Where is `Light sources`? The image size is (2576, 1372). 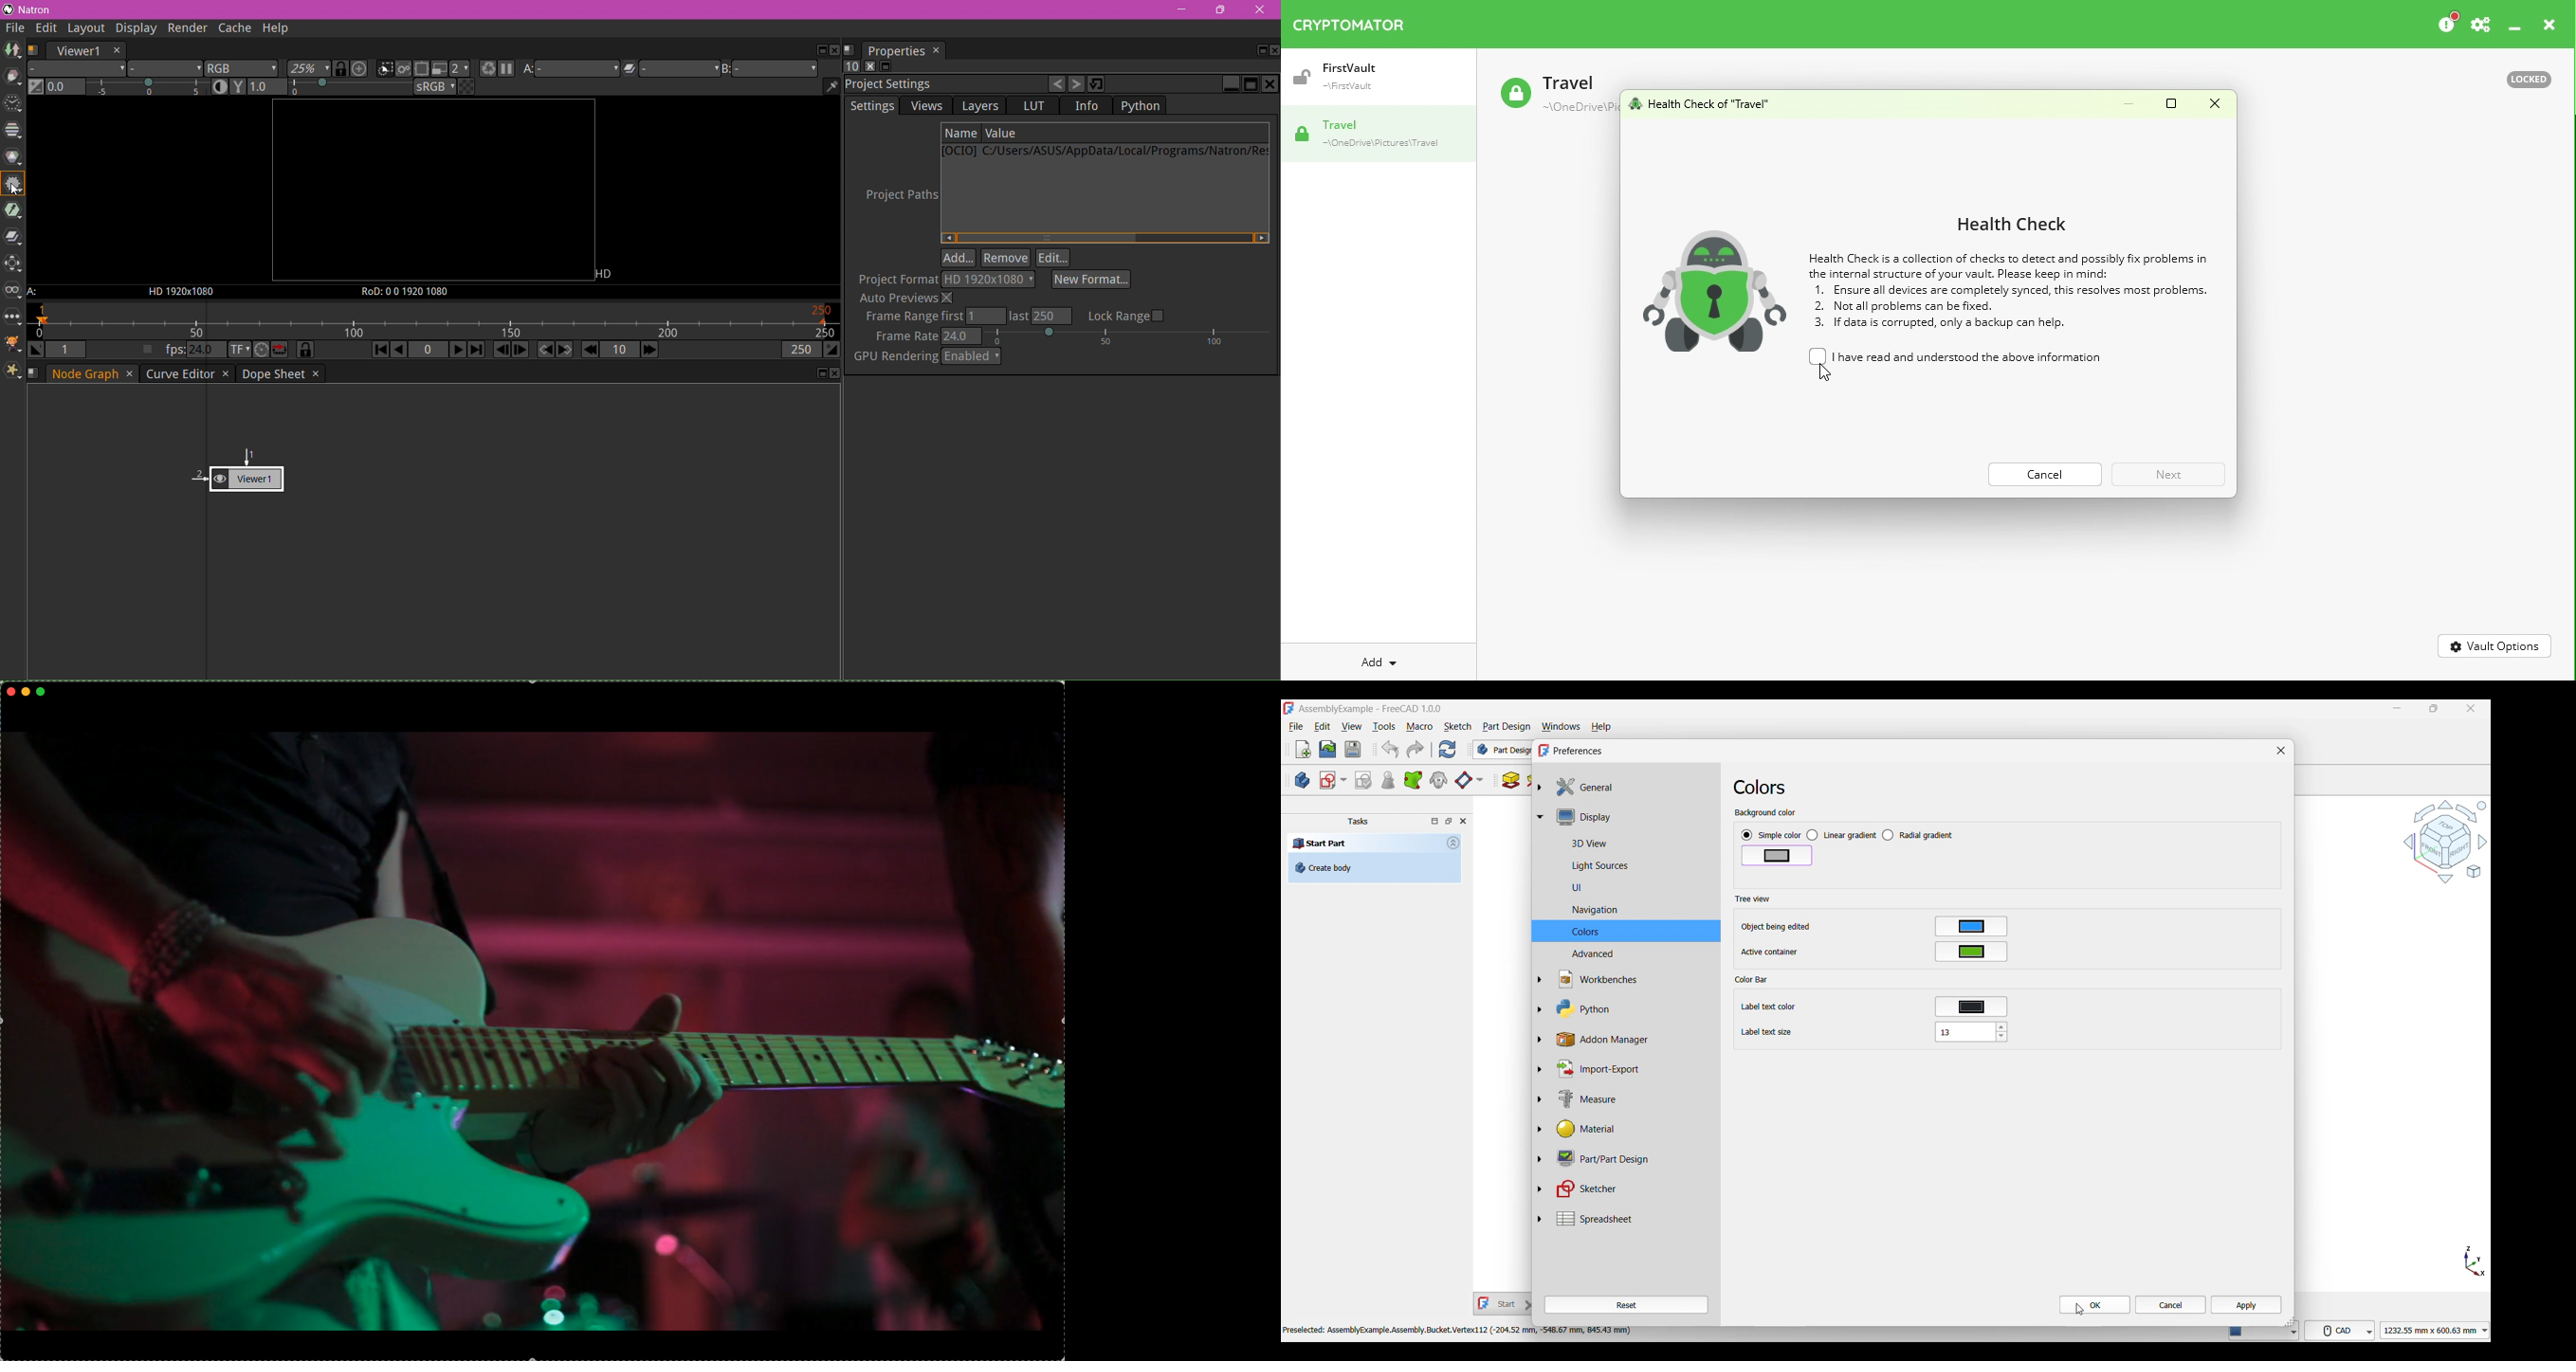
Light sources is located at coordinates (1633, 866).